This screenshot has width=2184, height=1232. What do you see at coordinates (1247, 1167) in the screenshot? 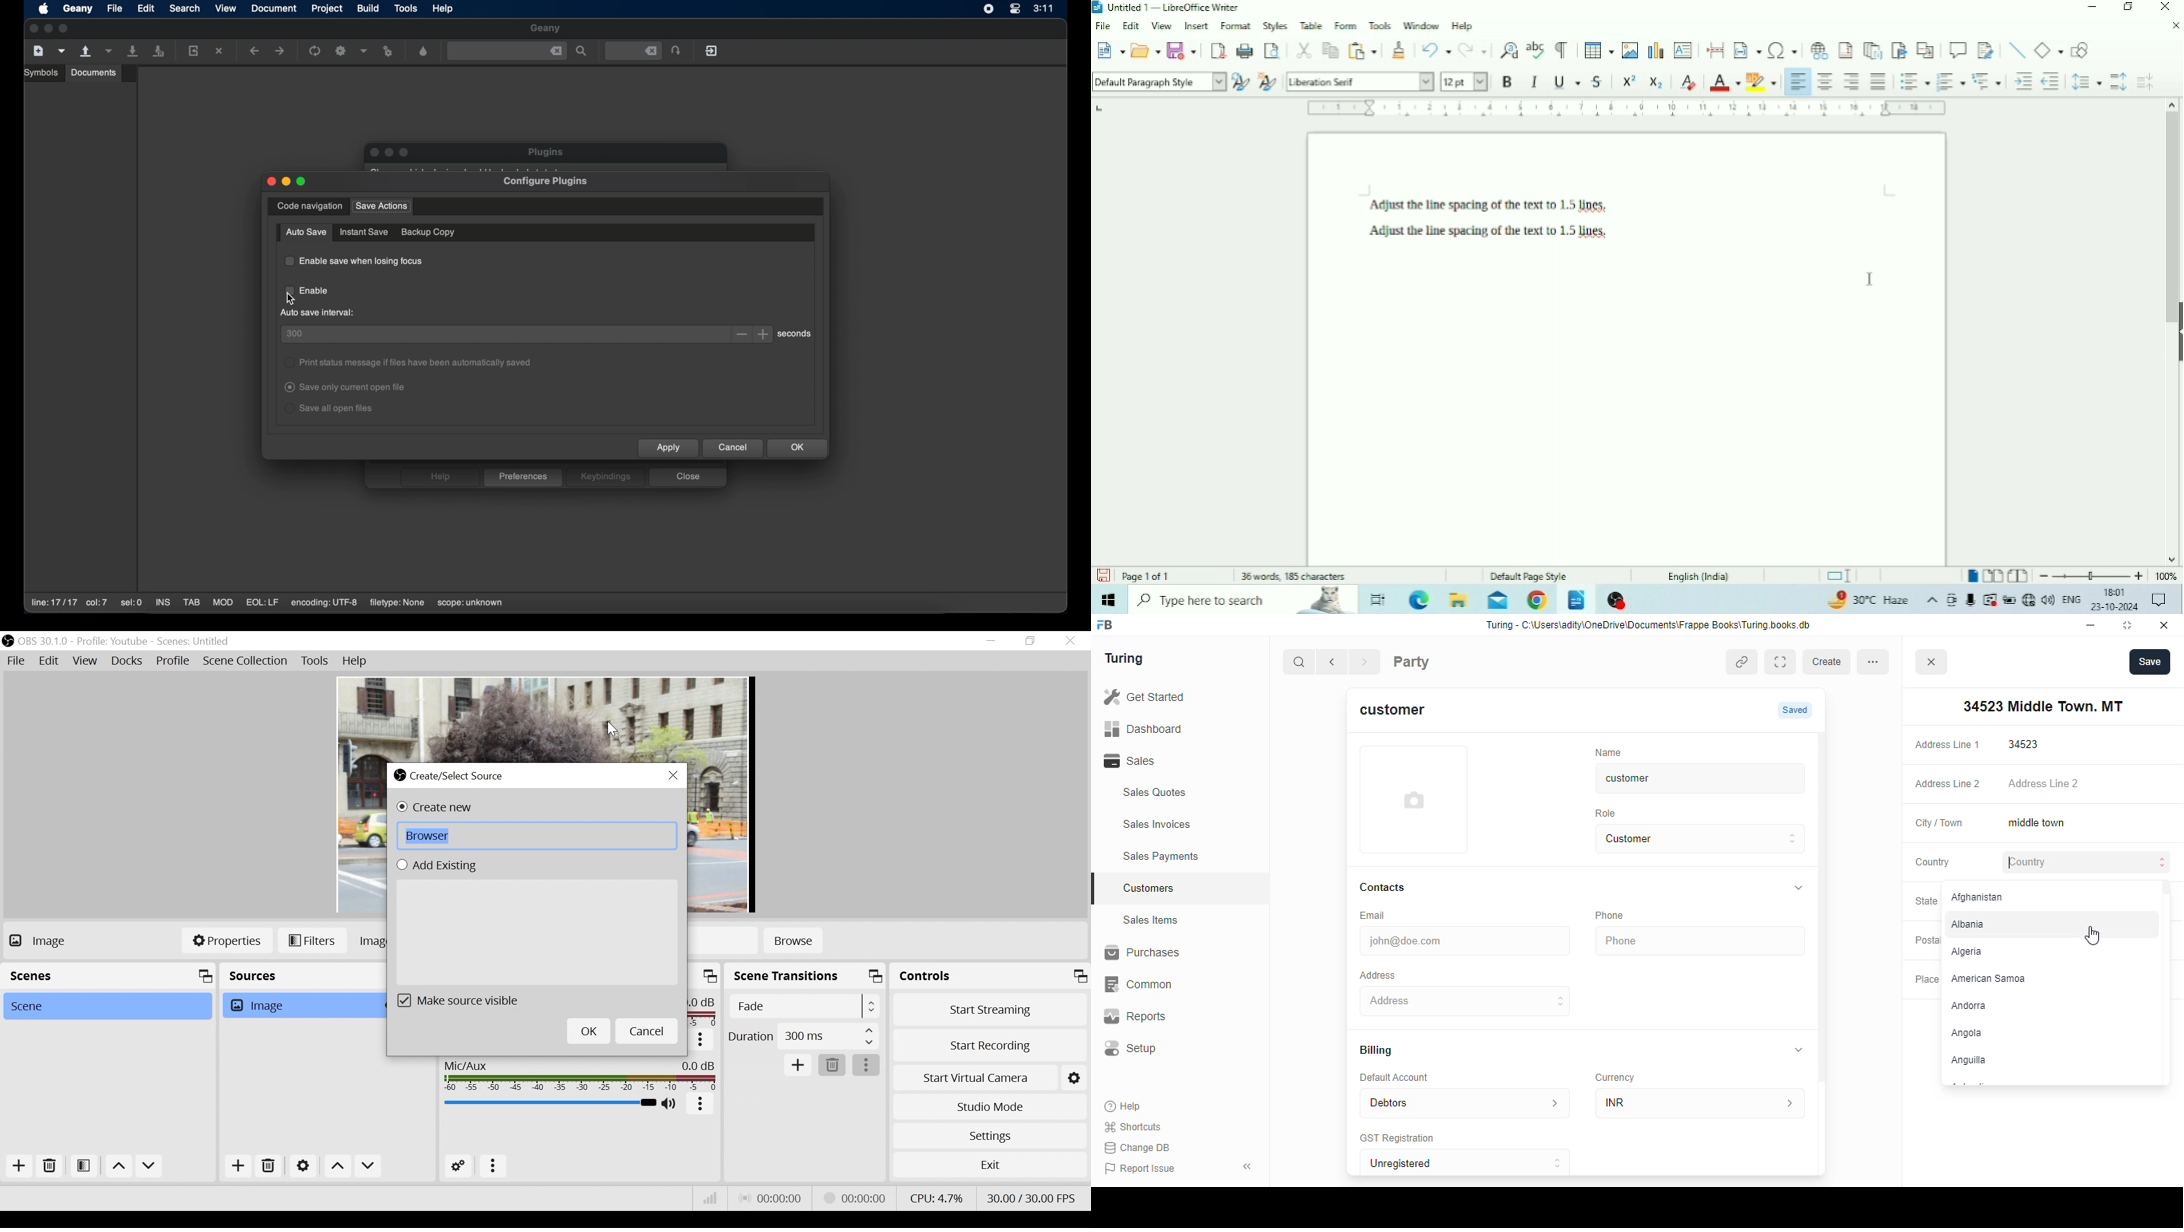
I see `collpase` at bounding box center [1247, 1167].